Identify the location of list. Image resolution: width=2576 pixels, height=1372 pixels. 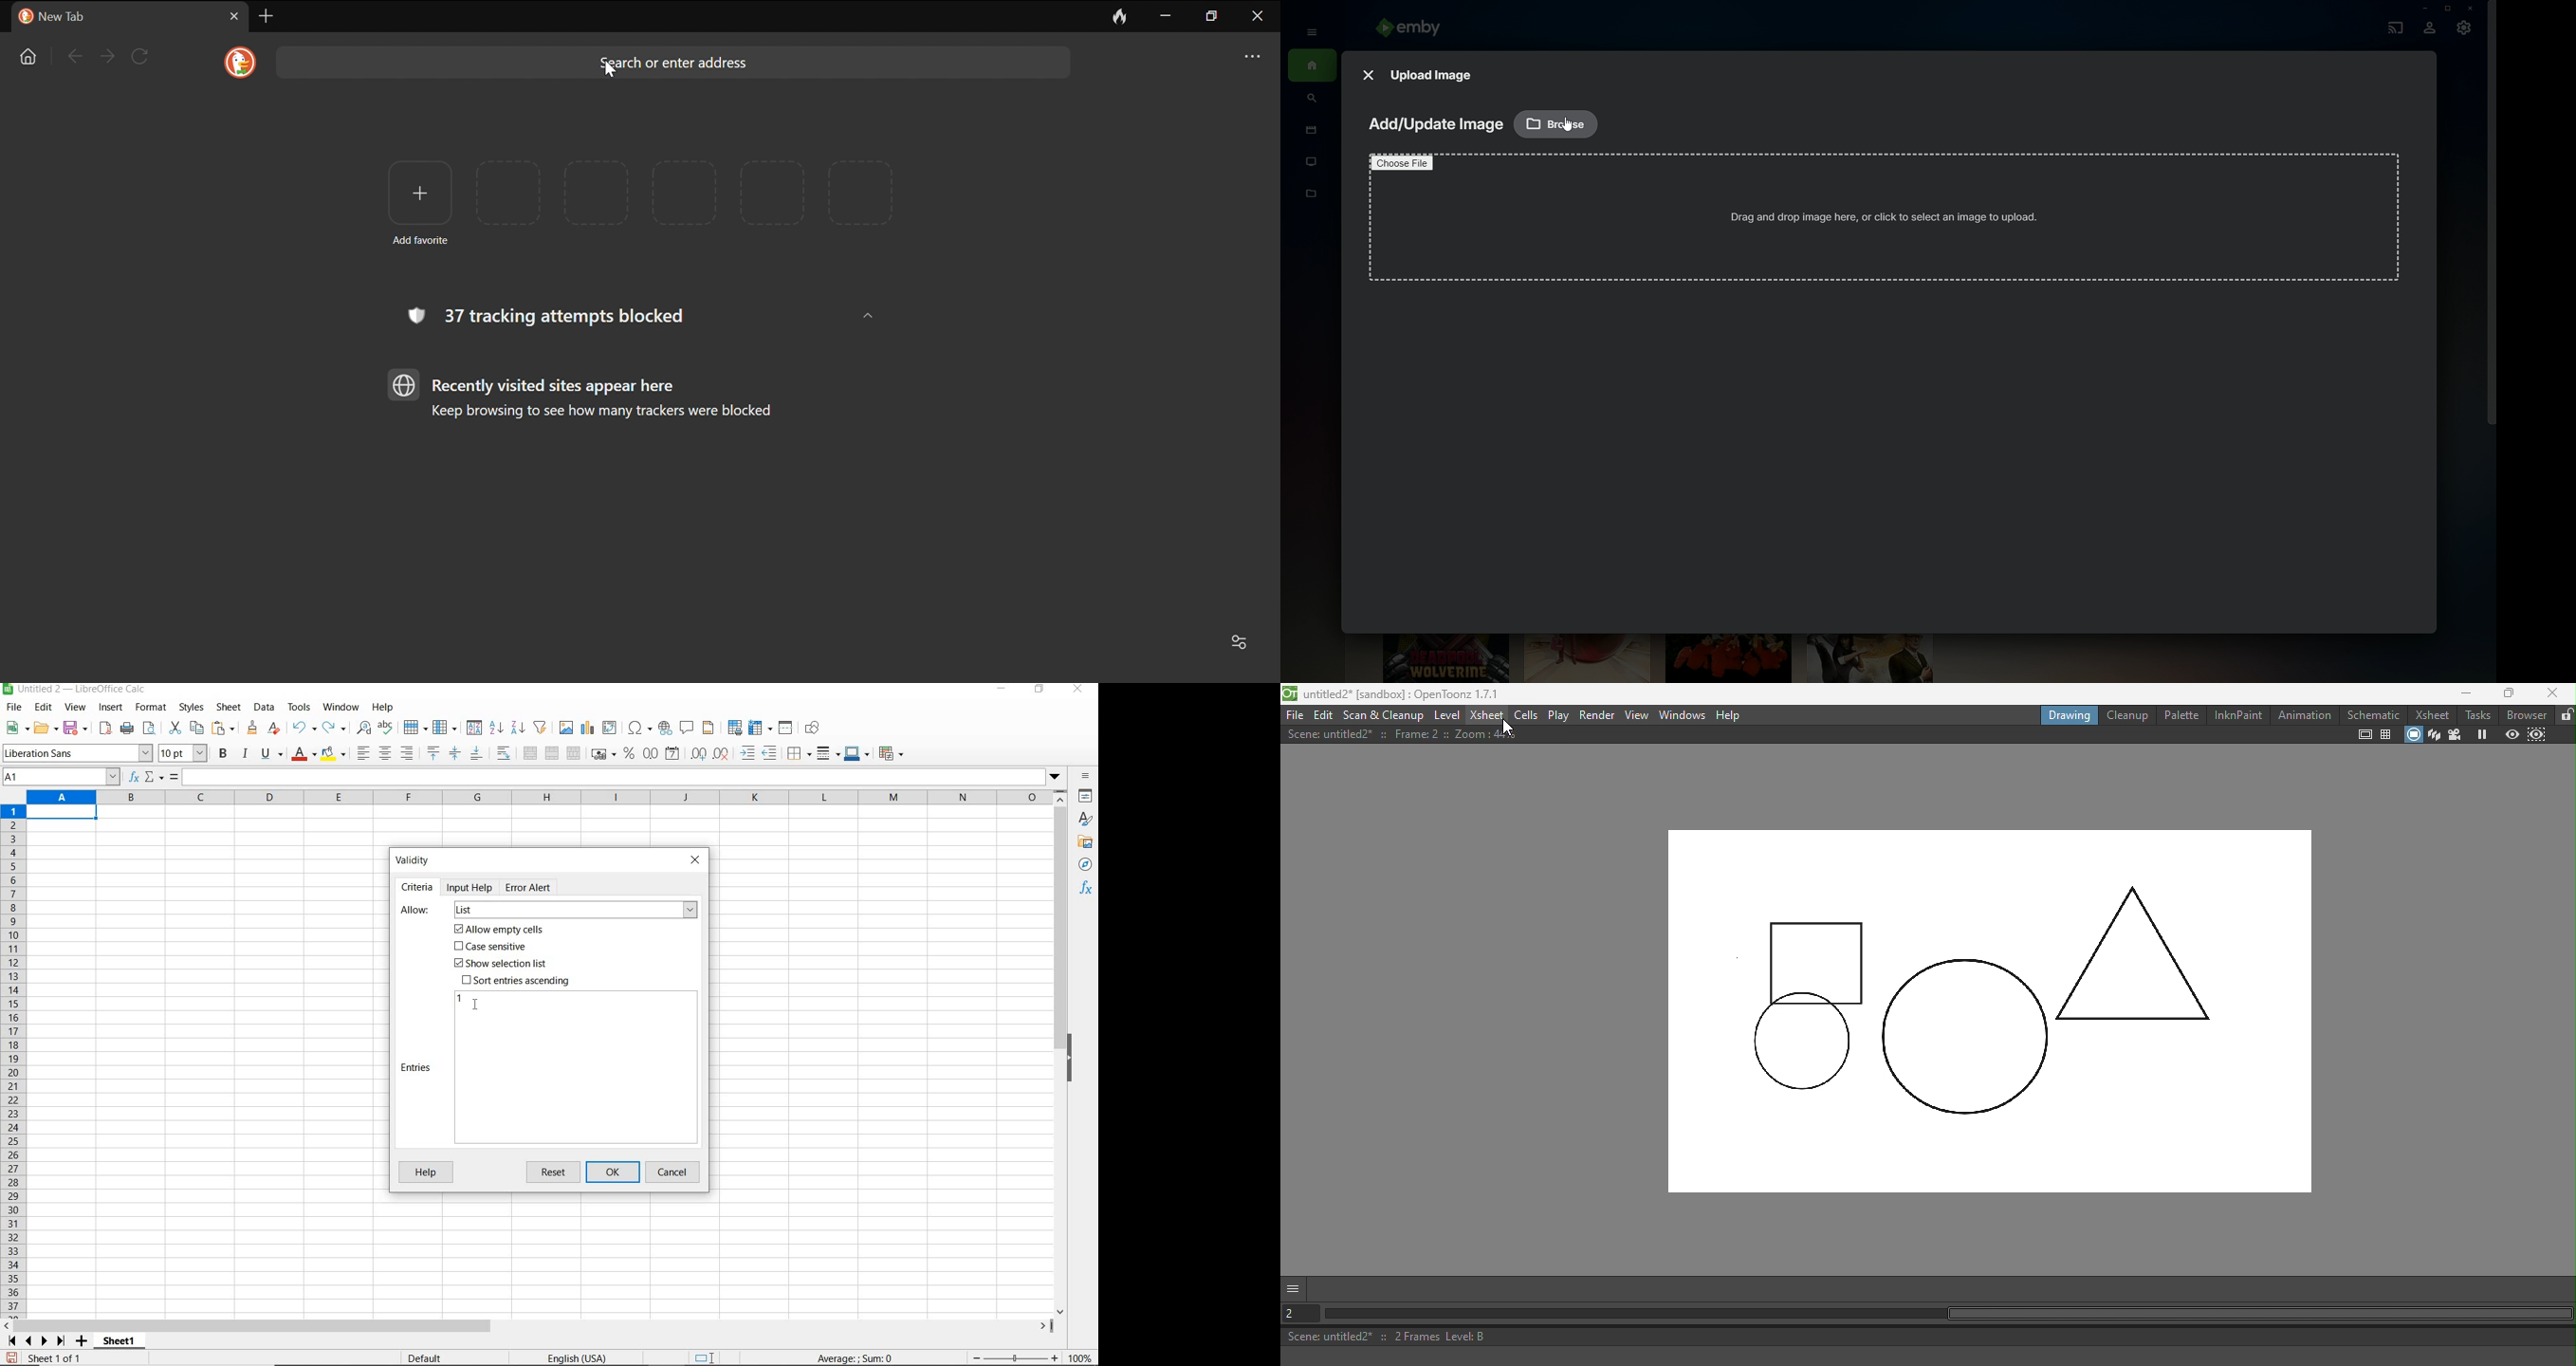
(575, 911).